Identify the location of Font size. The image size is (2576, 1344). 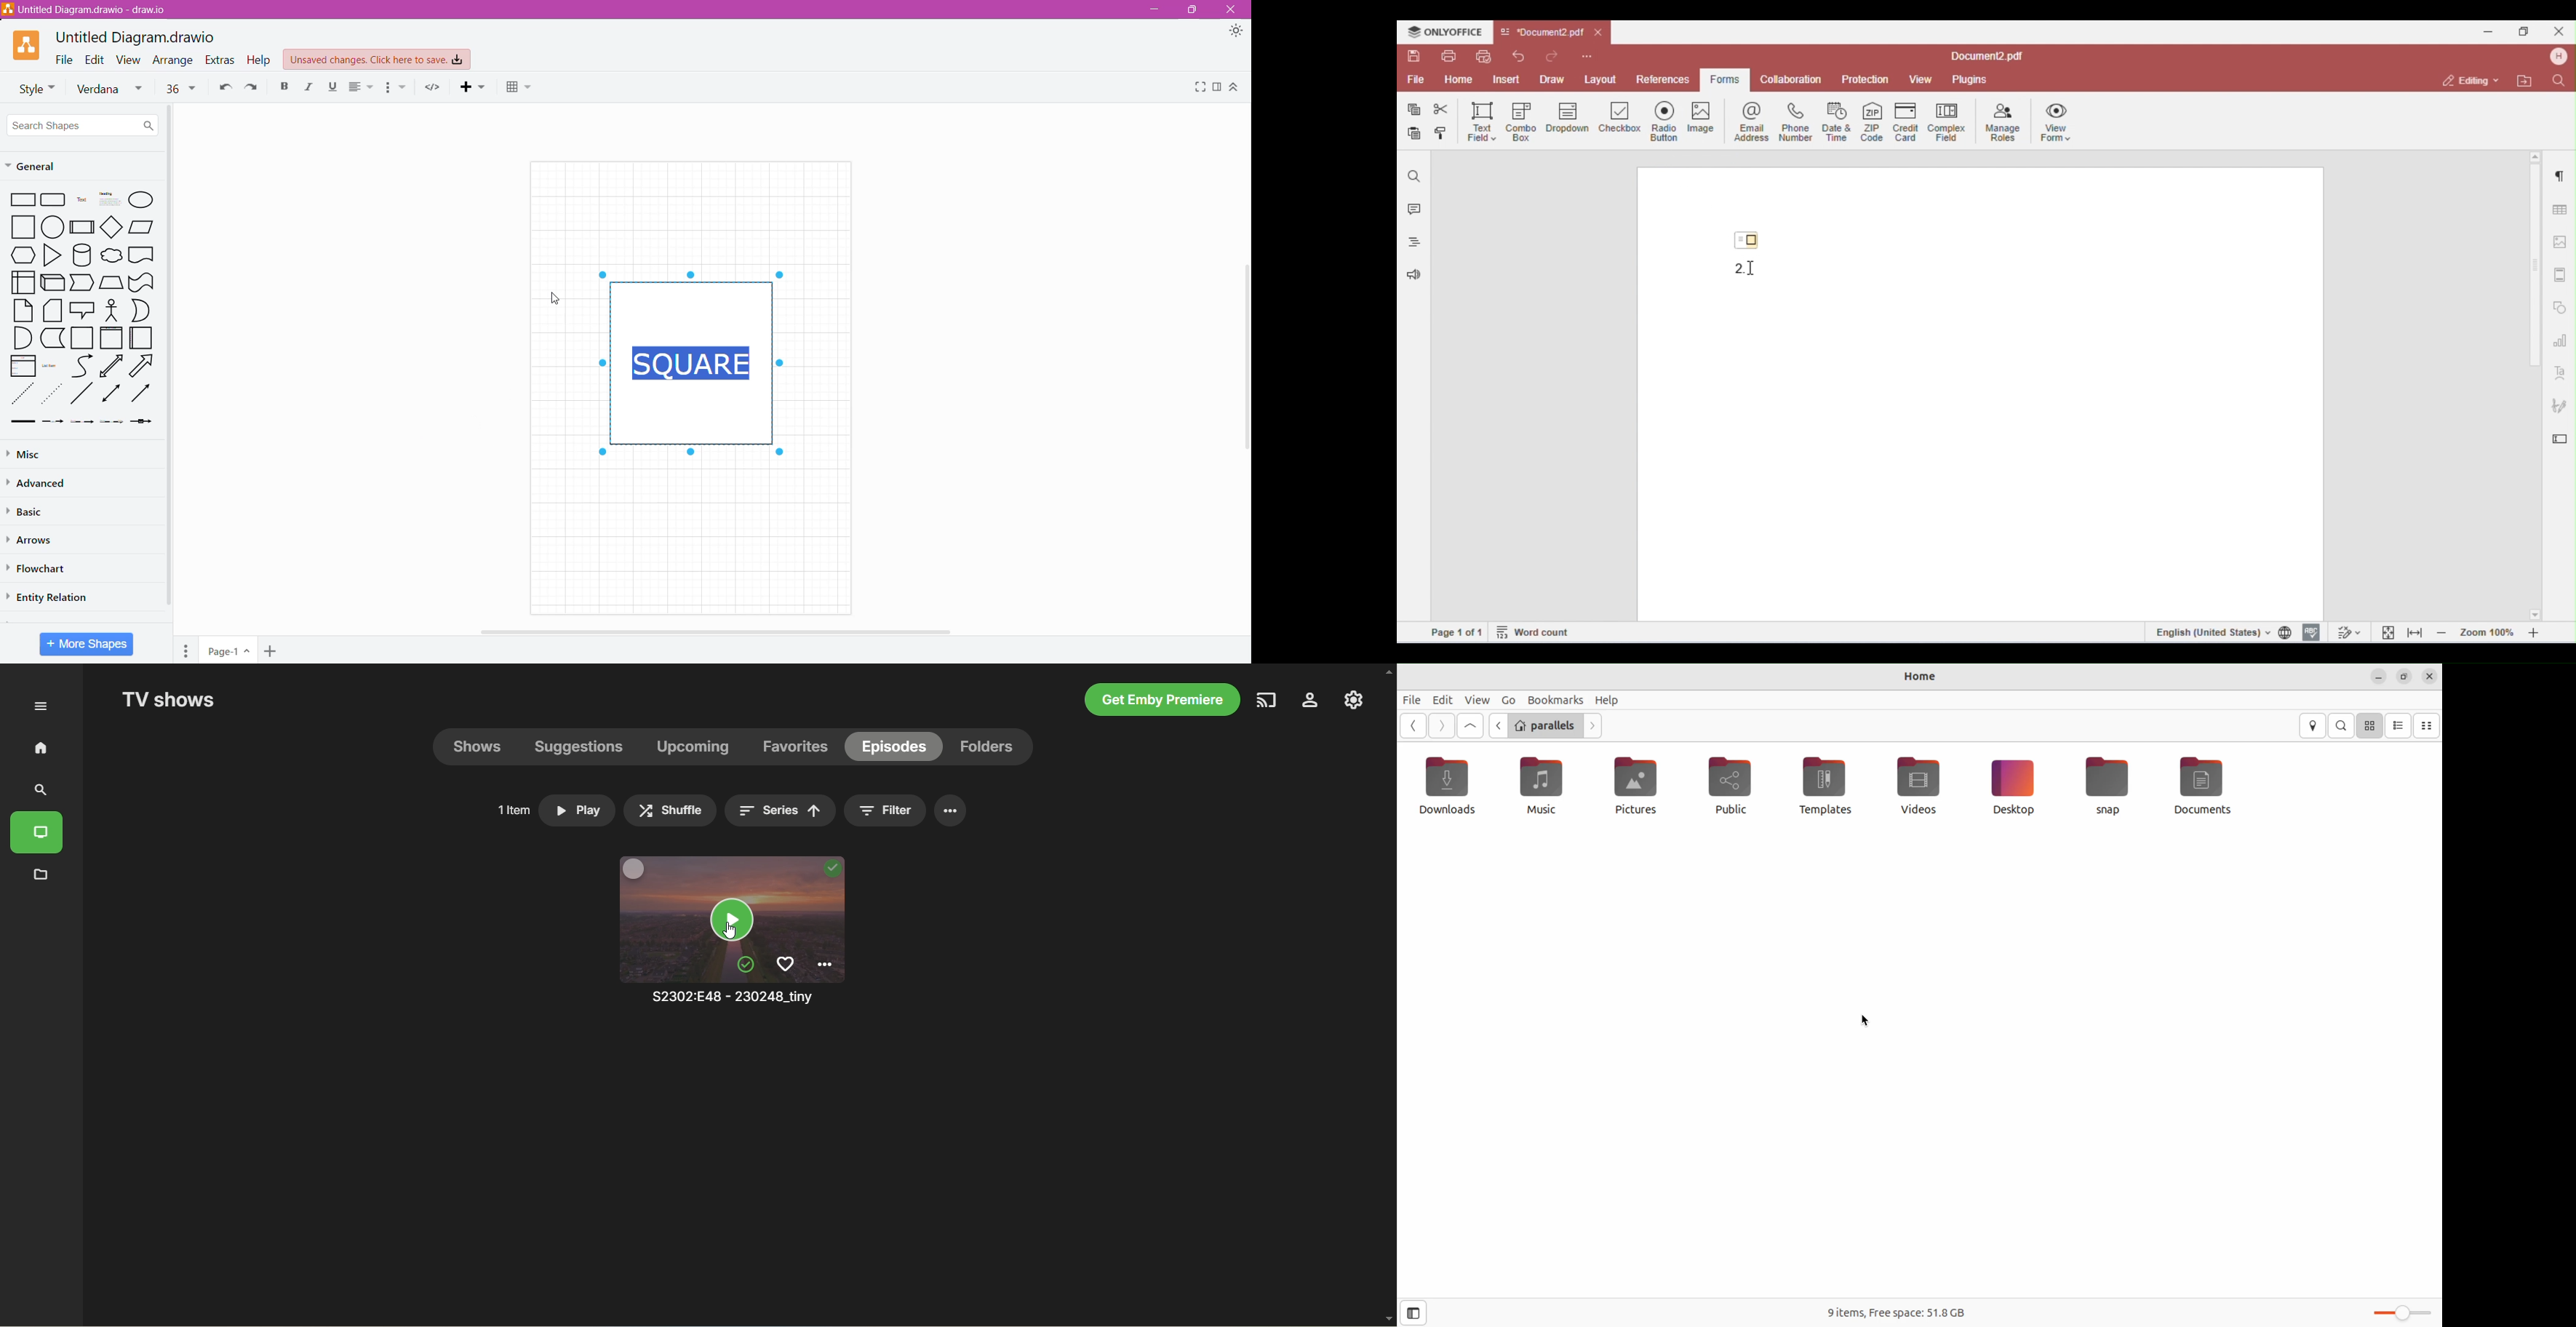
(181, 88).